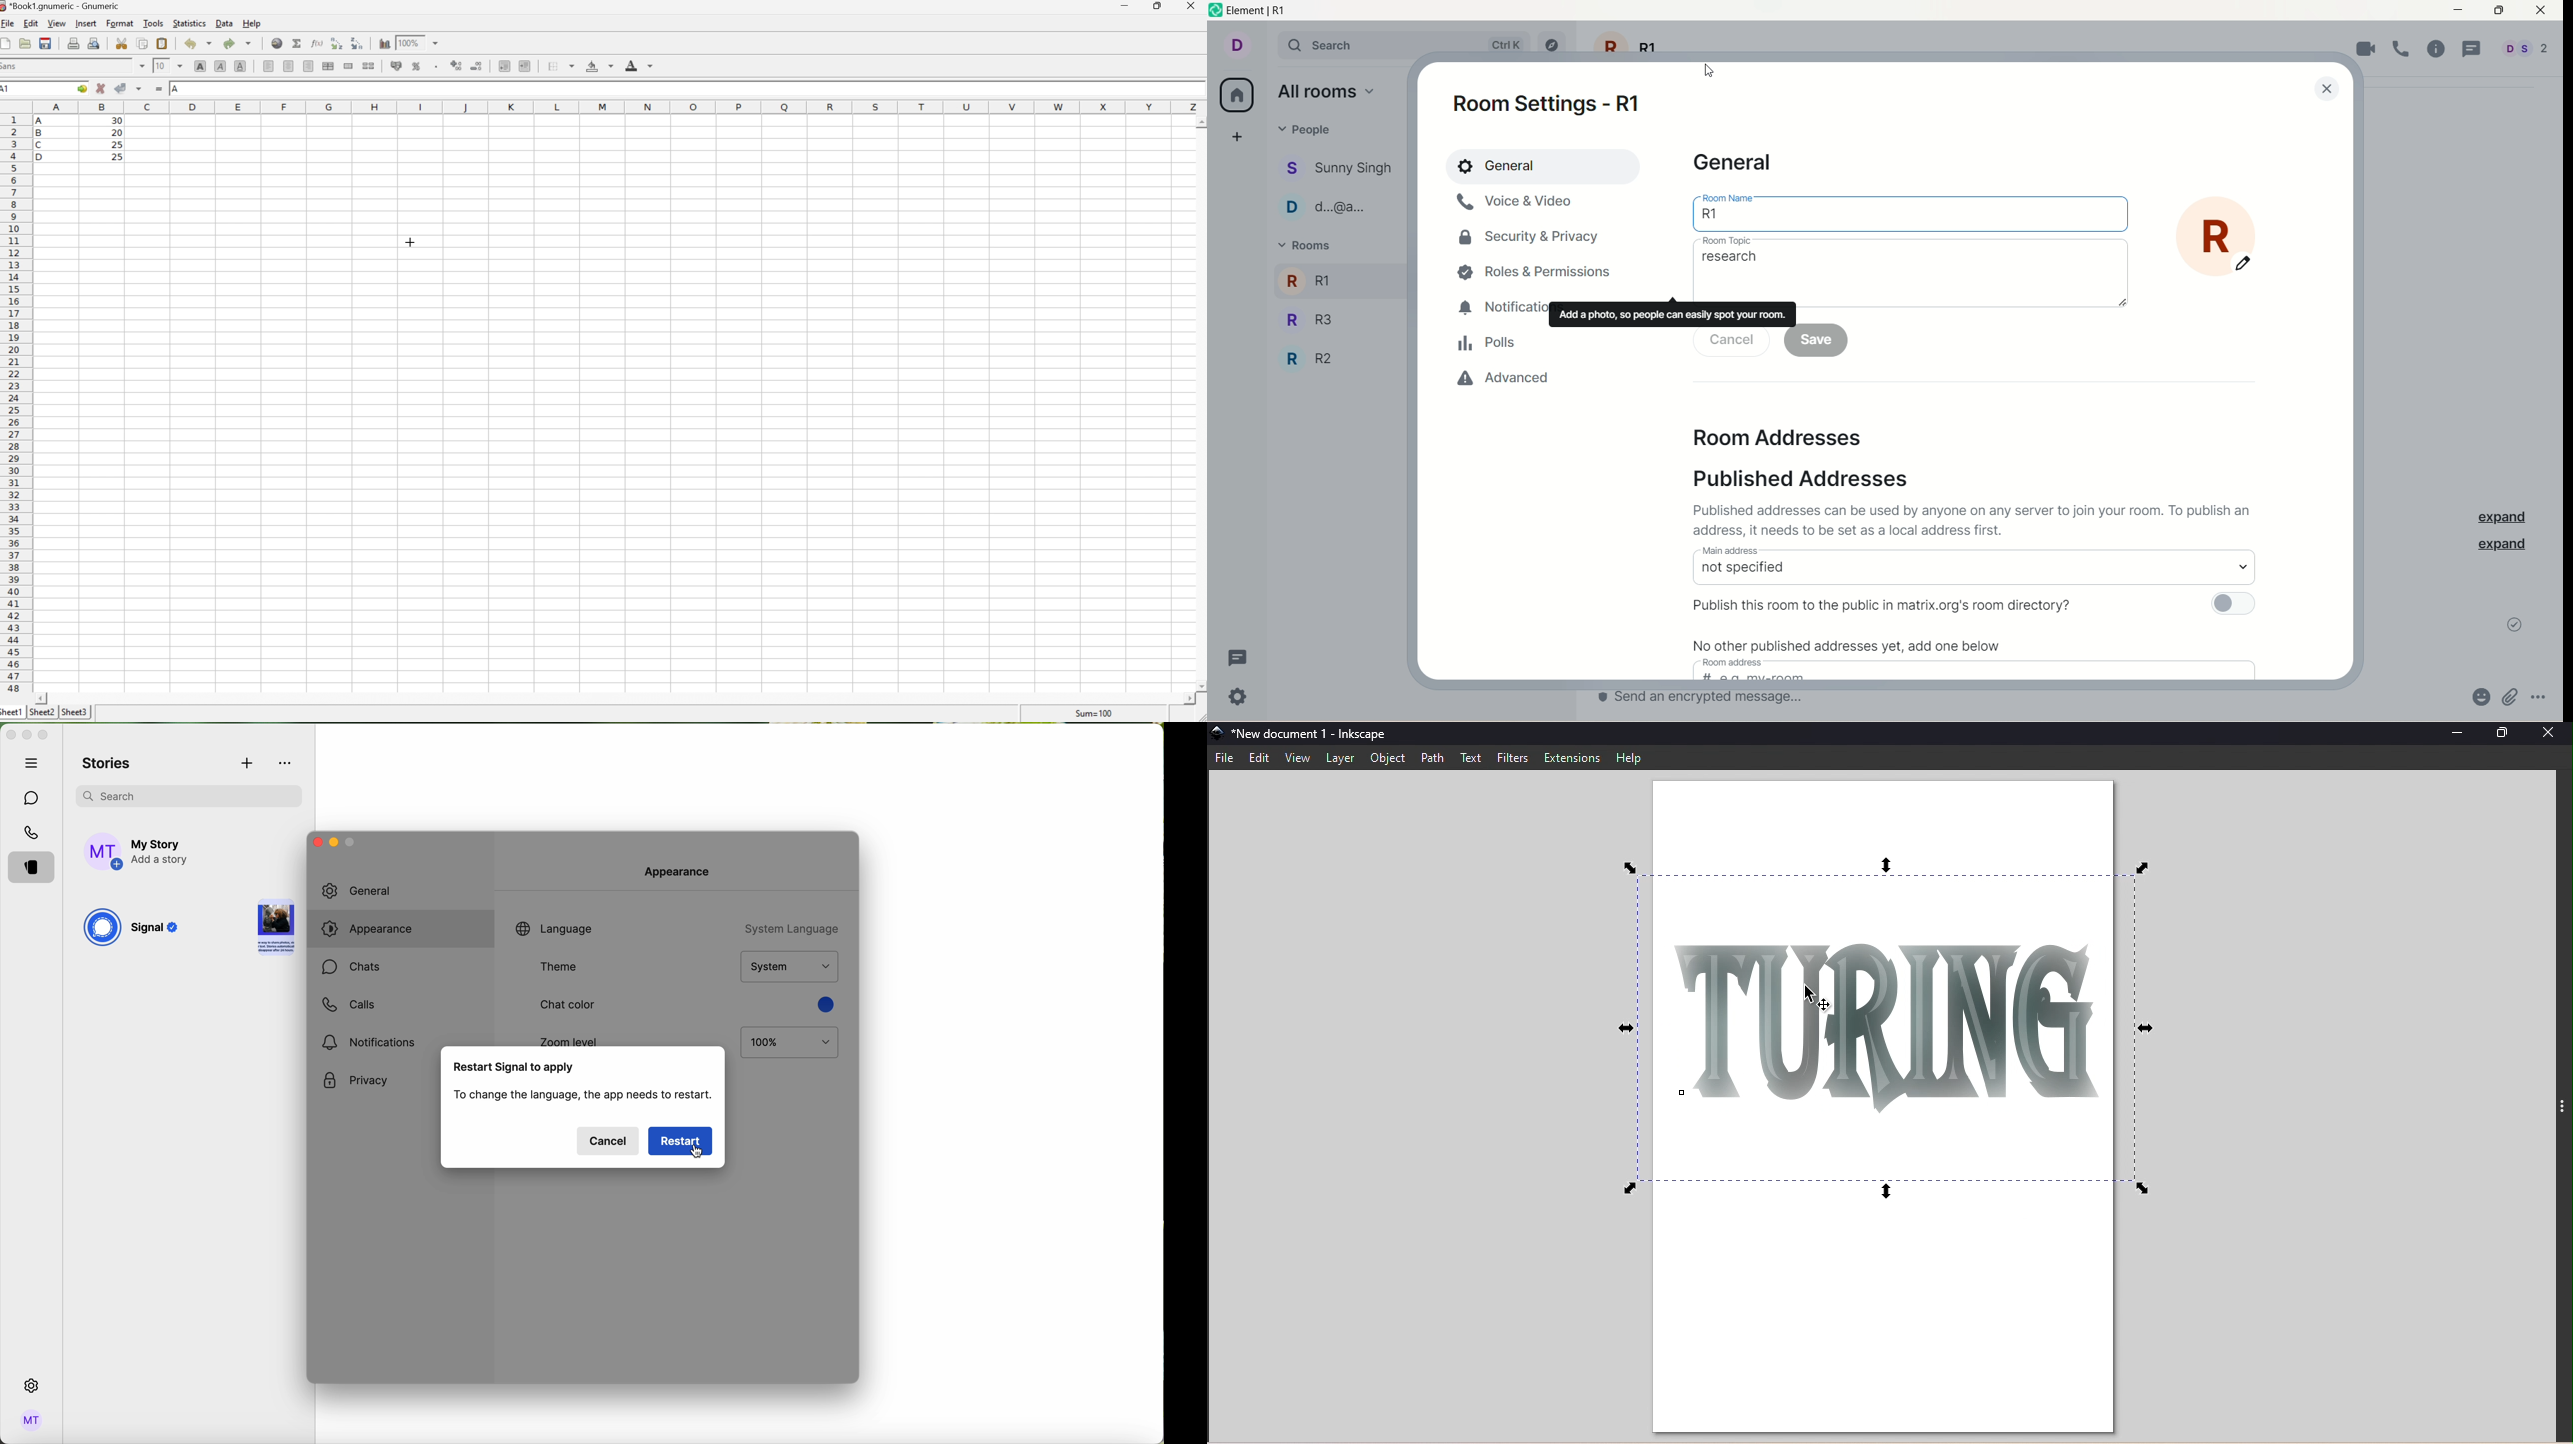  Describe the element at coordinates (34, 763) in the screenshot. I see `hide tabs` at that location.